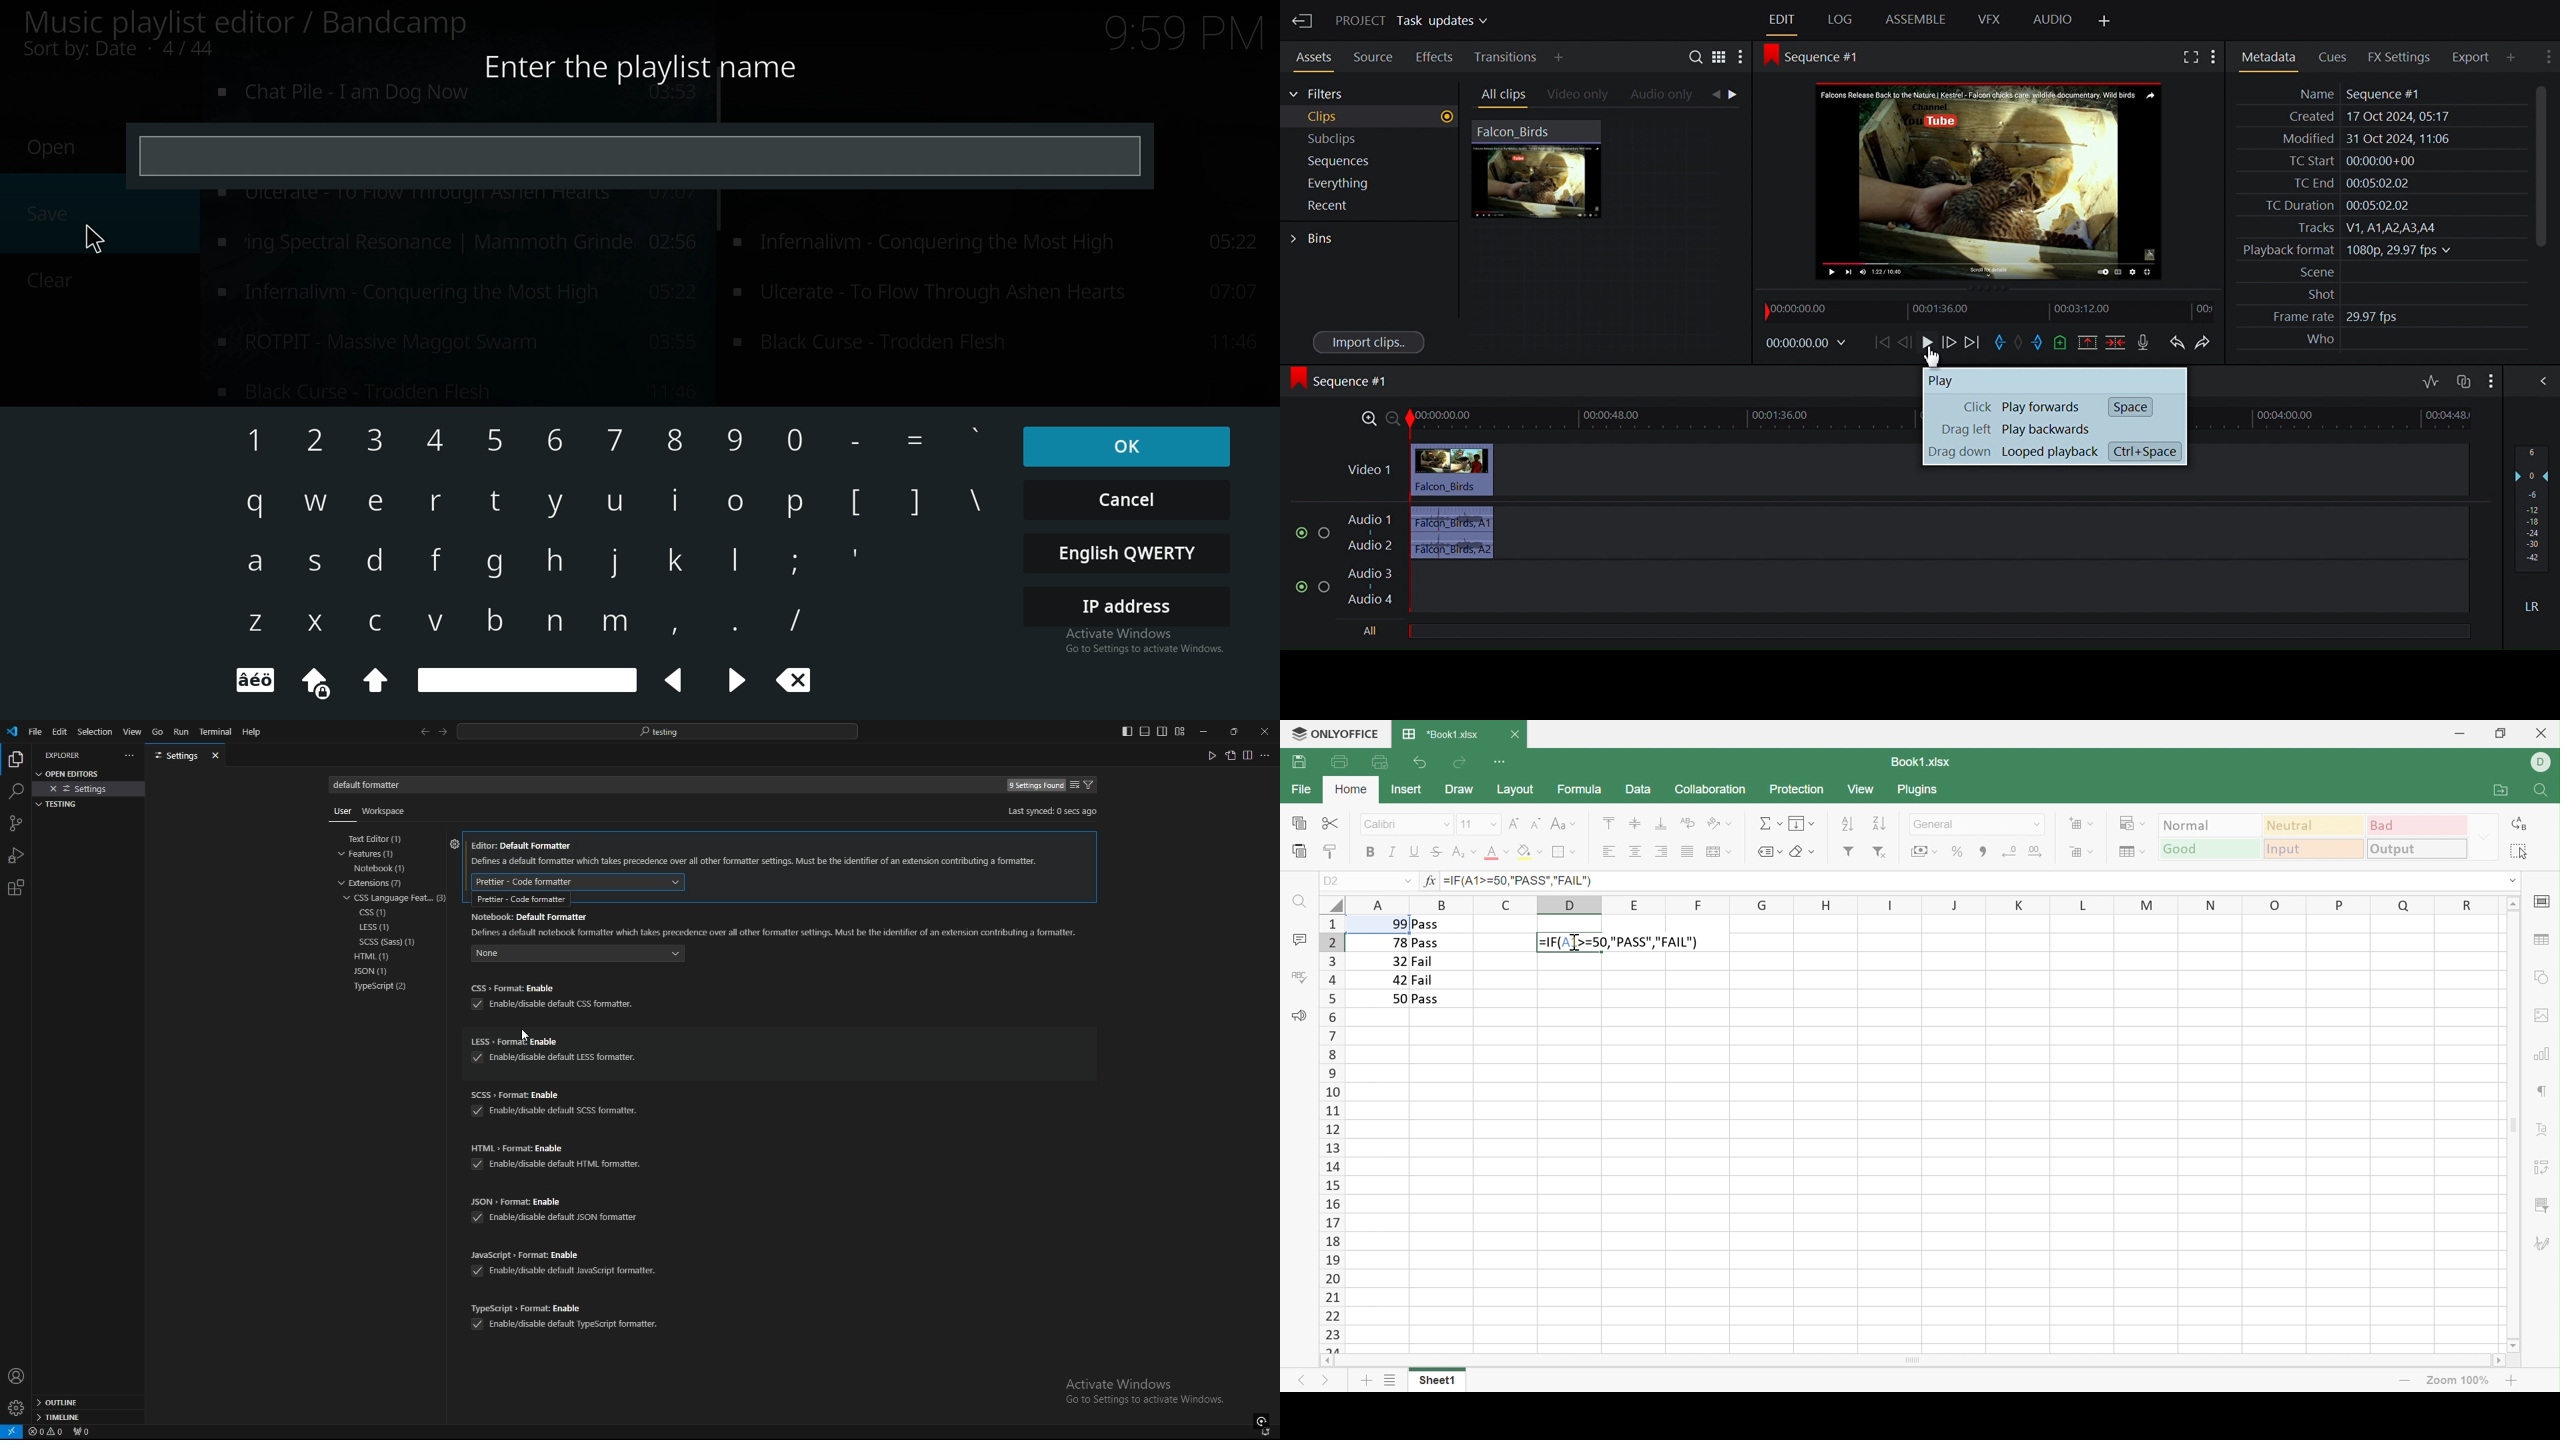  I want to click on enable /disable default less formatter, so click(559, 1060).